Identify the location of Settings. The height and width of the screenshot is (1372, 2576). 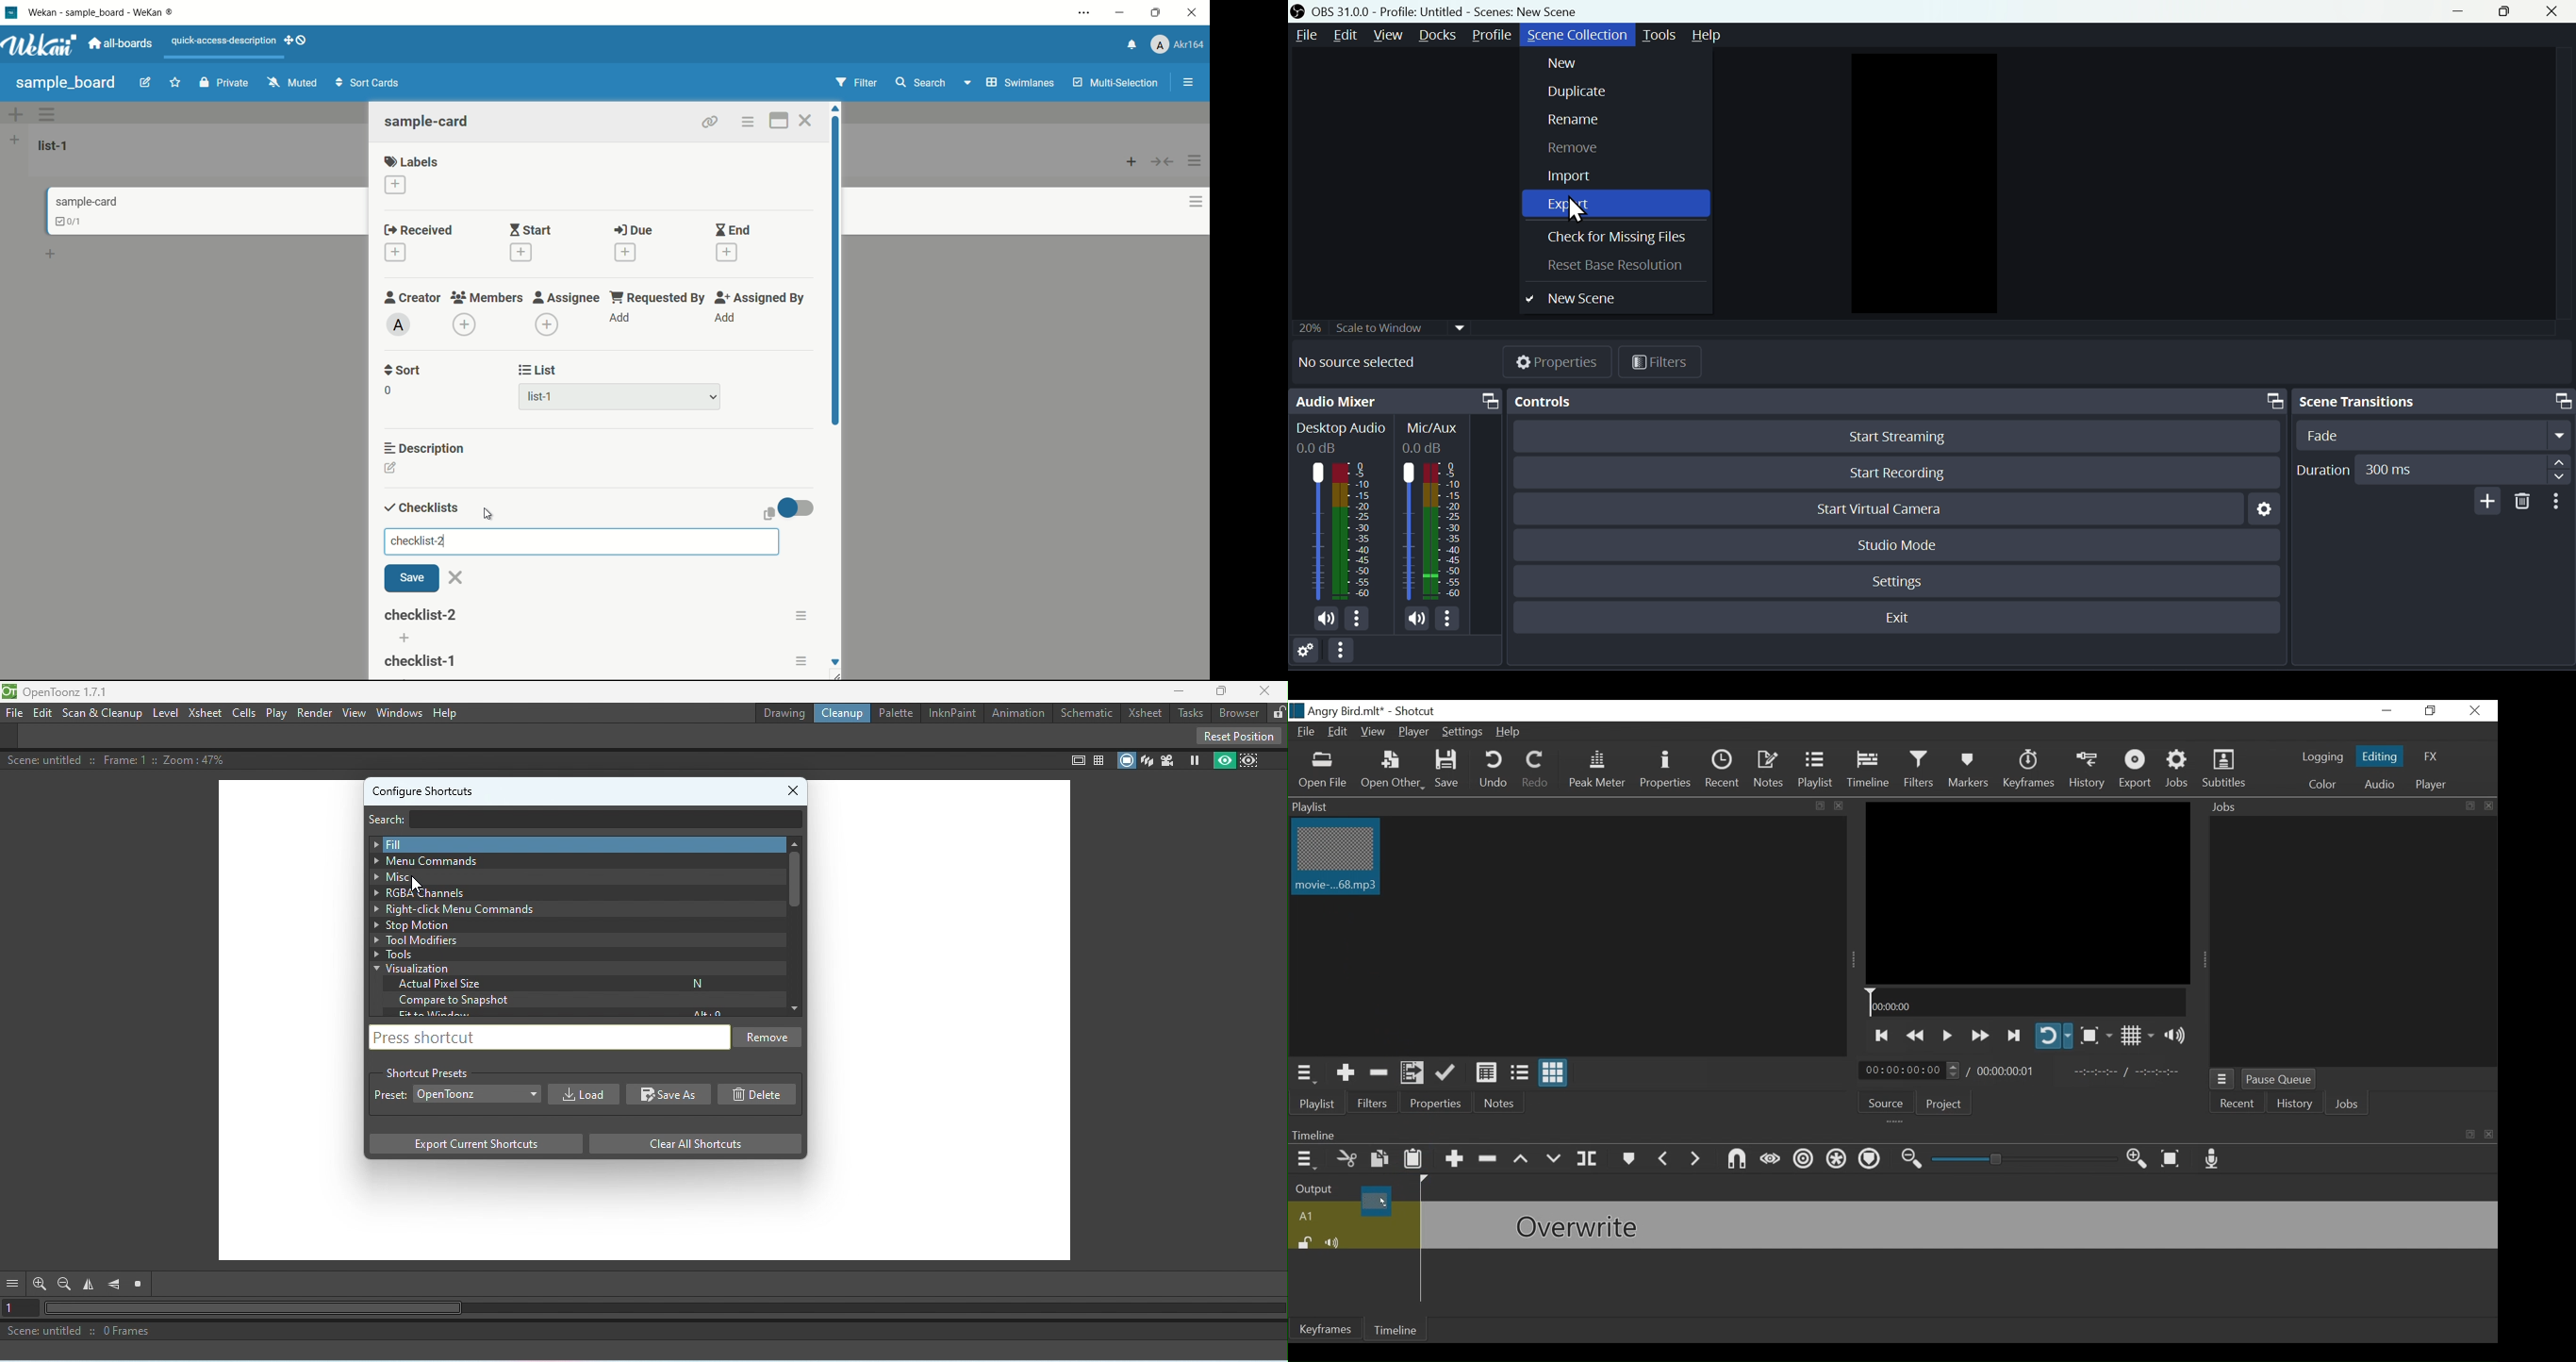
(2260, 513).